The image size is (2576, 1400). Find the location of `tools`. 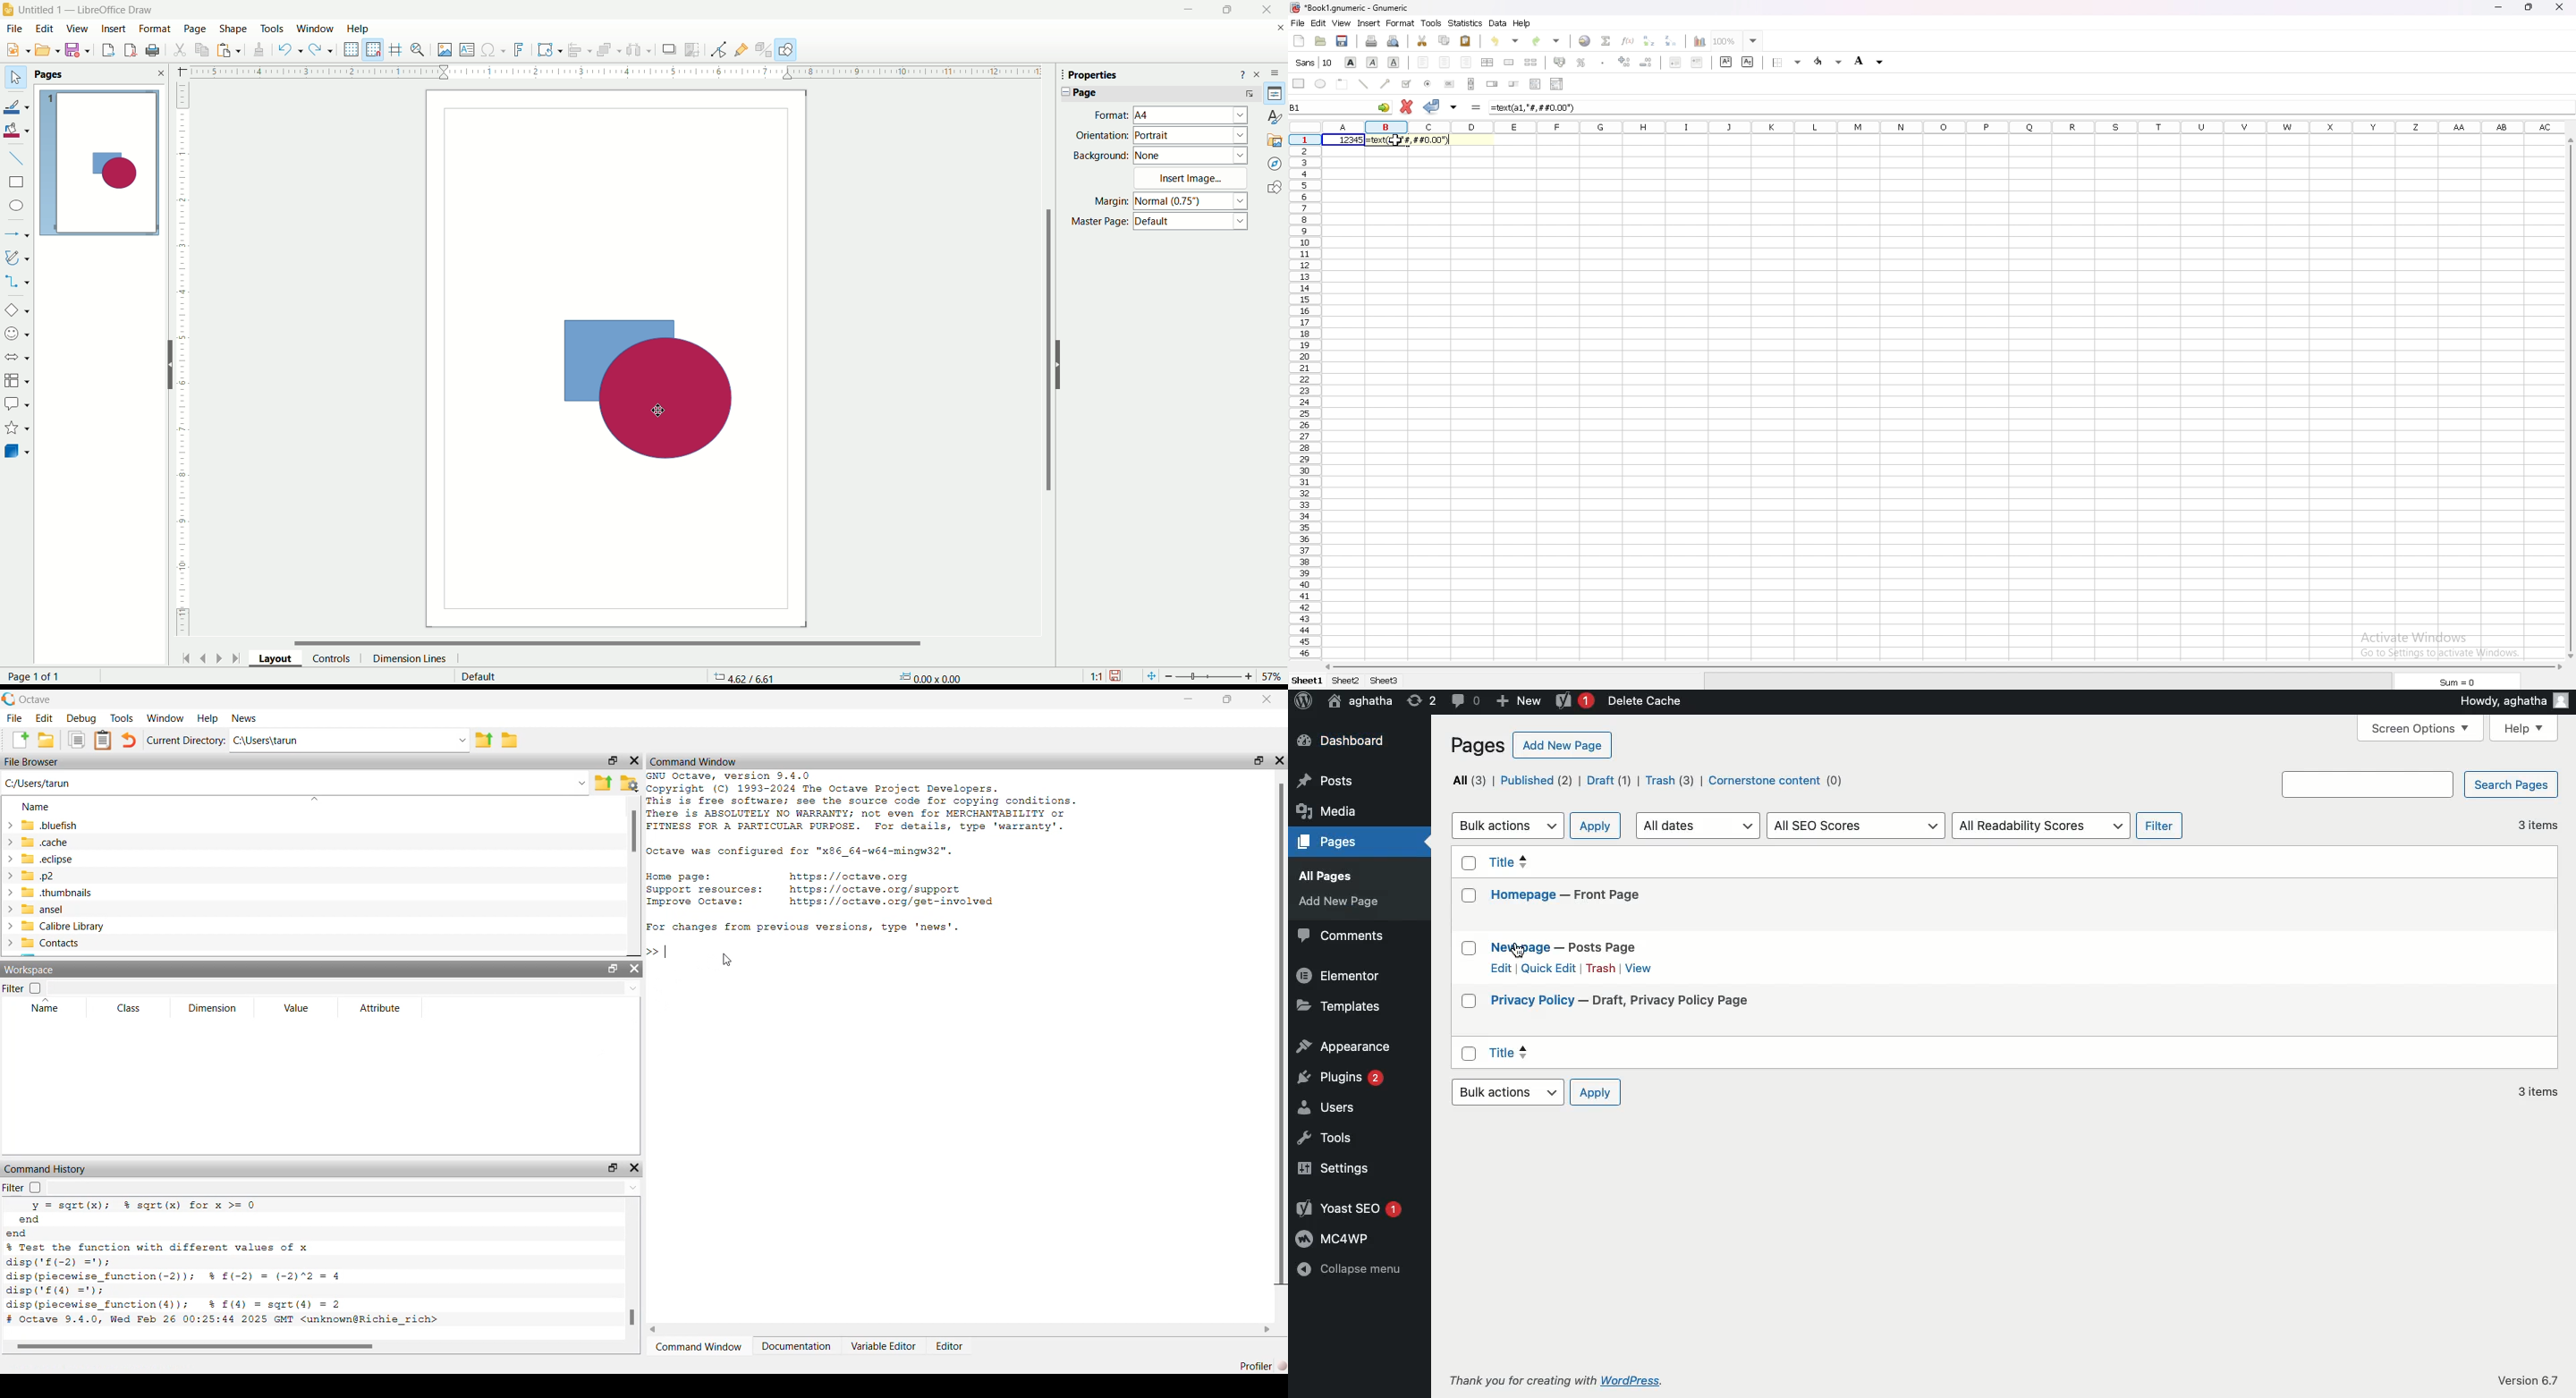

tools is located at coordinates (272, 28).